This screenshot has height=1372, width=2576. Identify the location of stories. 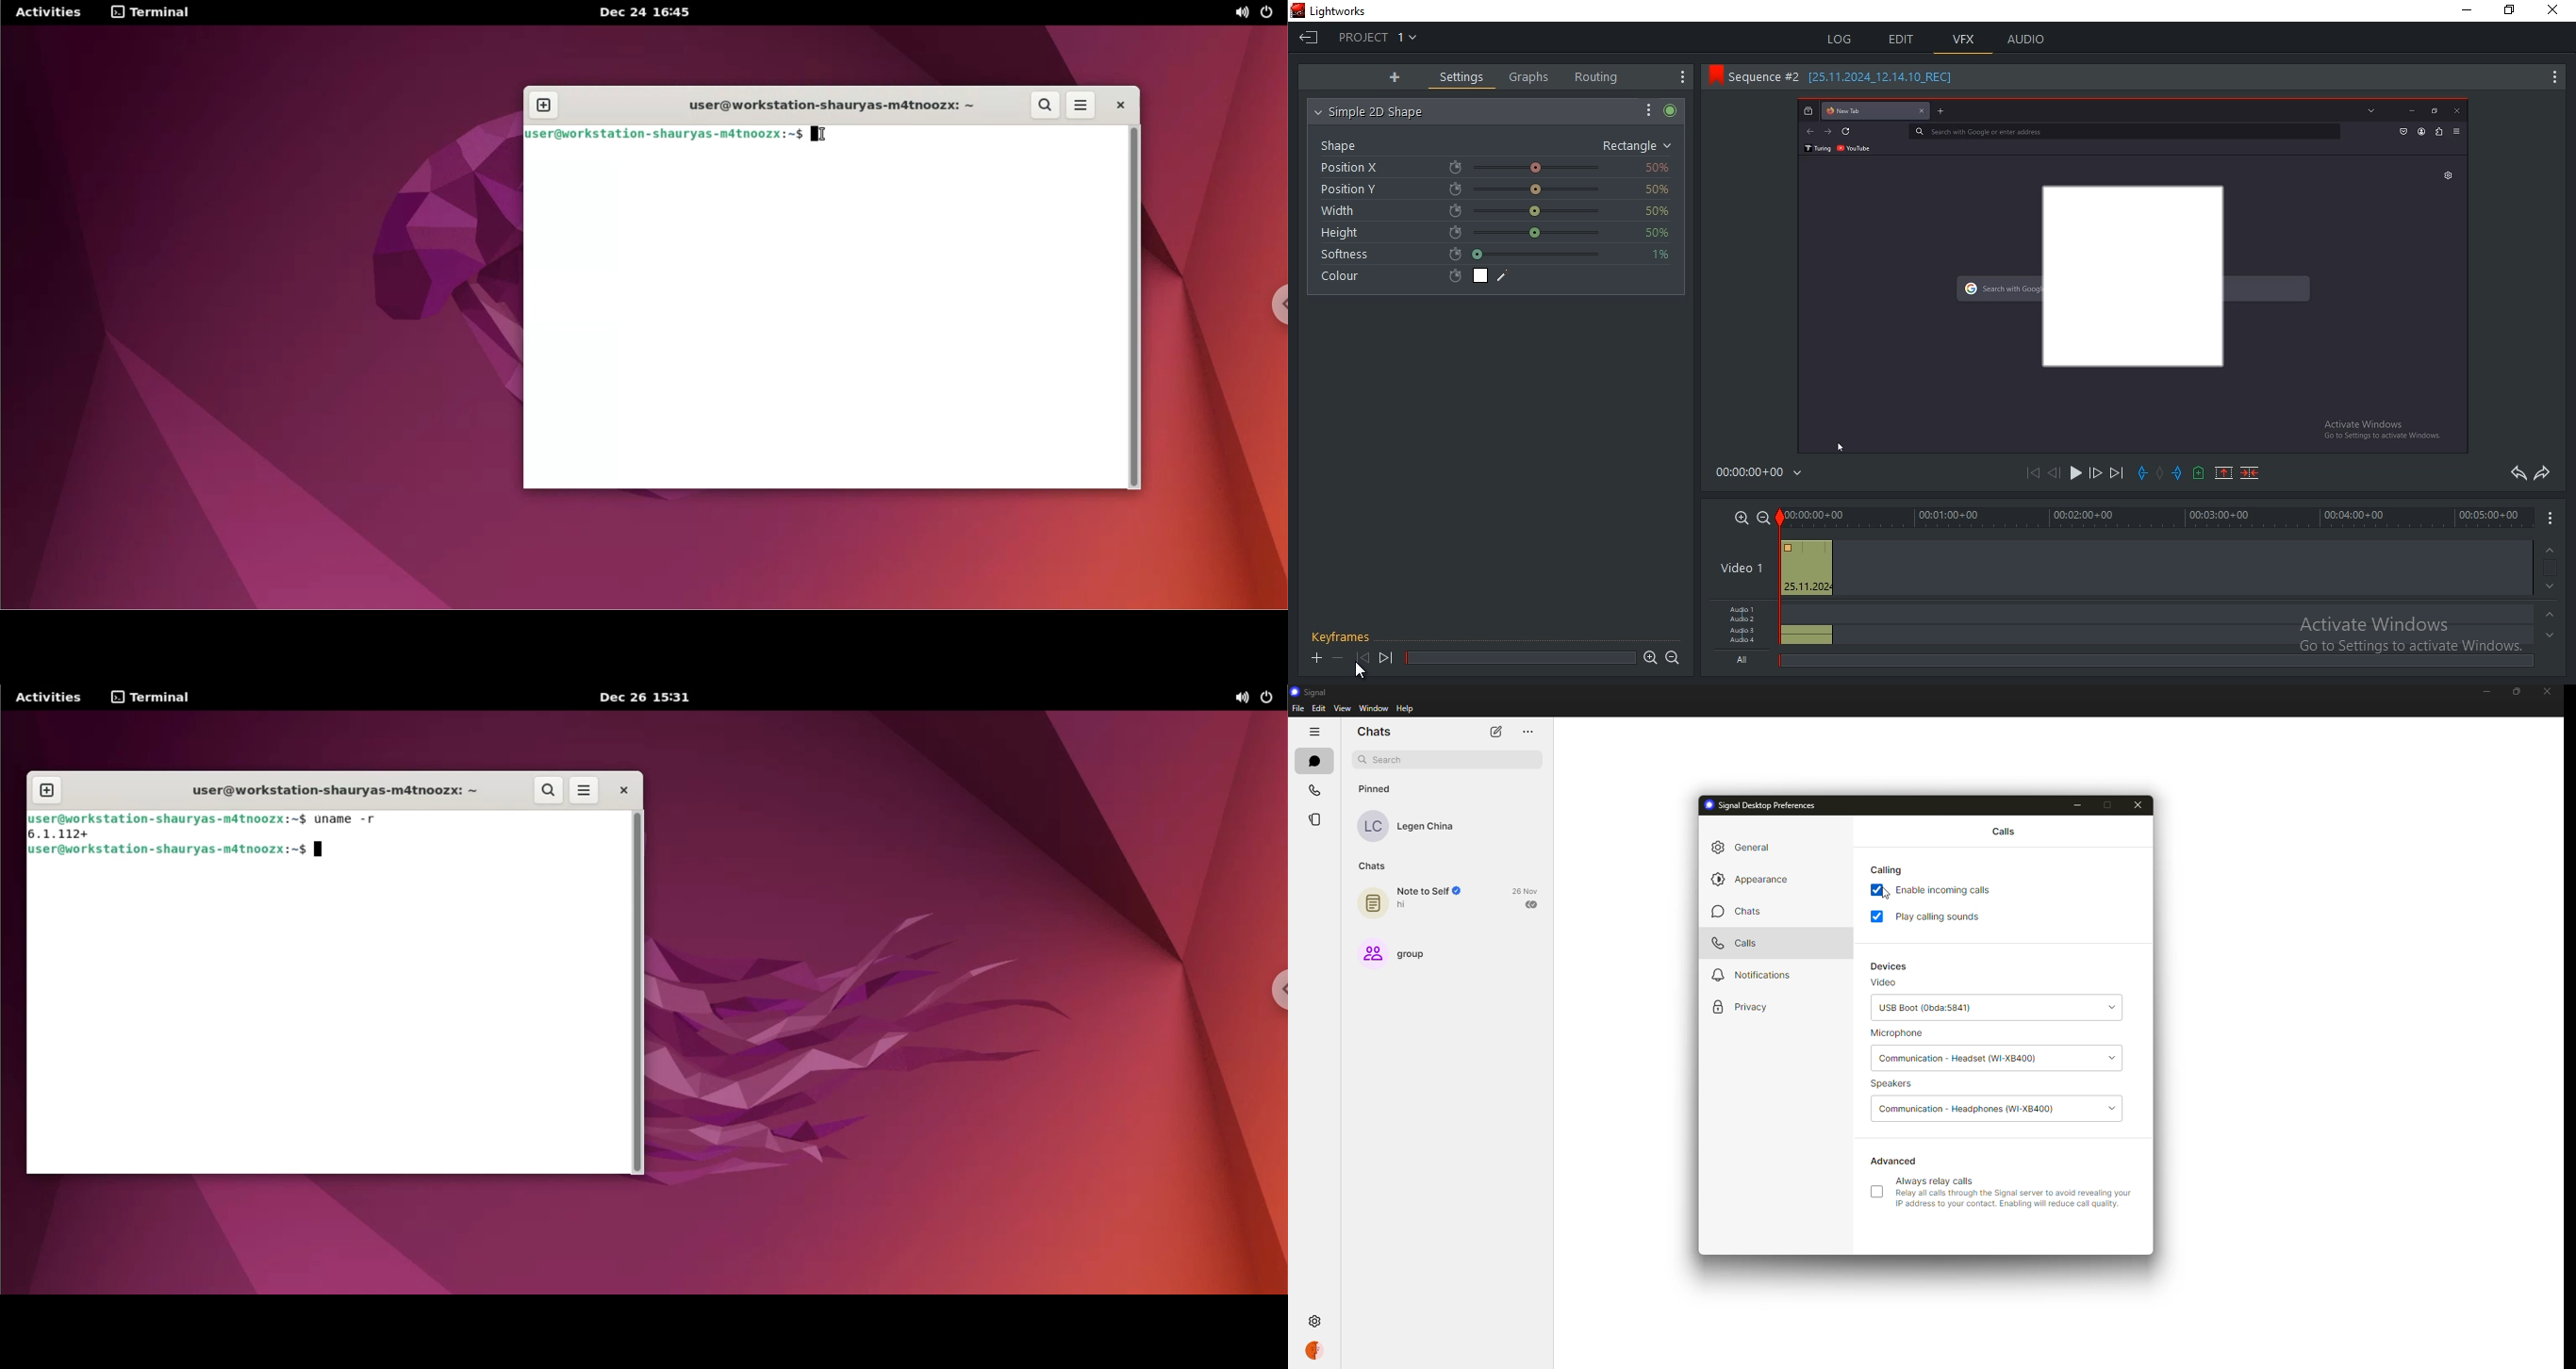
(1318, 819).